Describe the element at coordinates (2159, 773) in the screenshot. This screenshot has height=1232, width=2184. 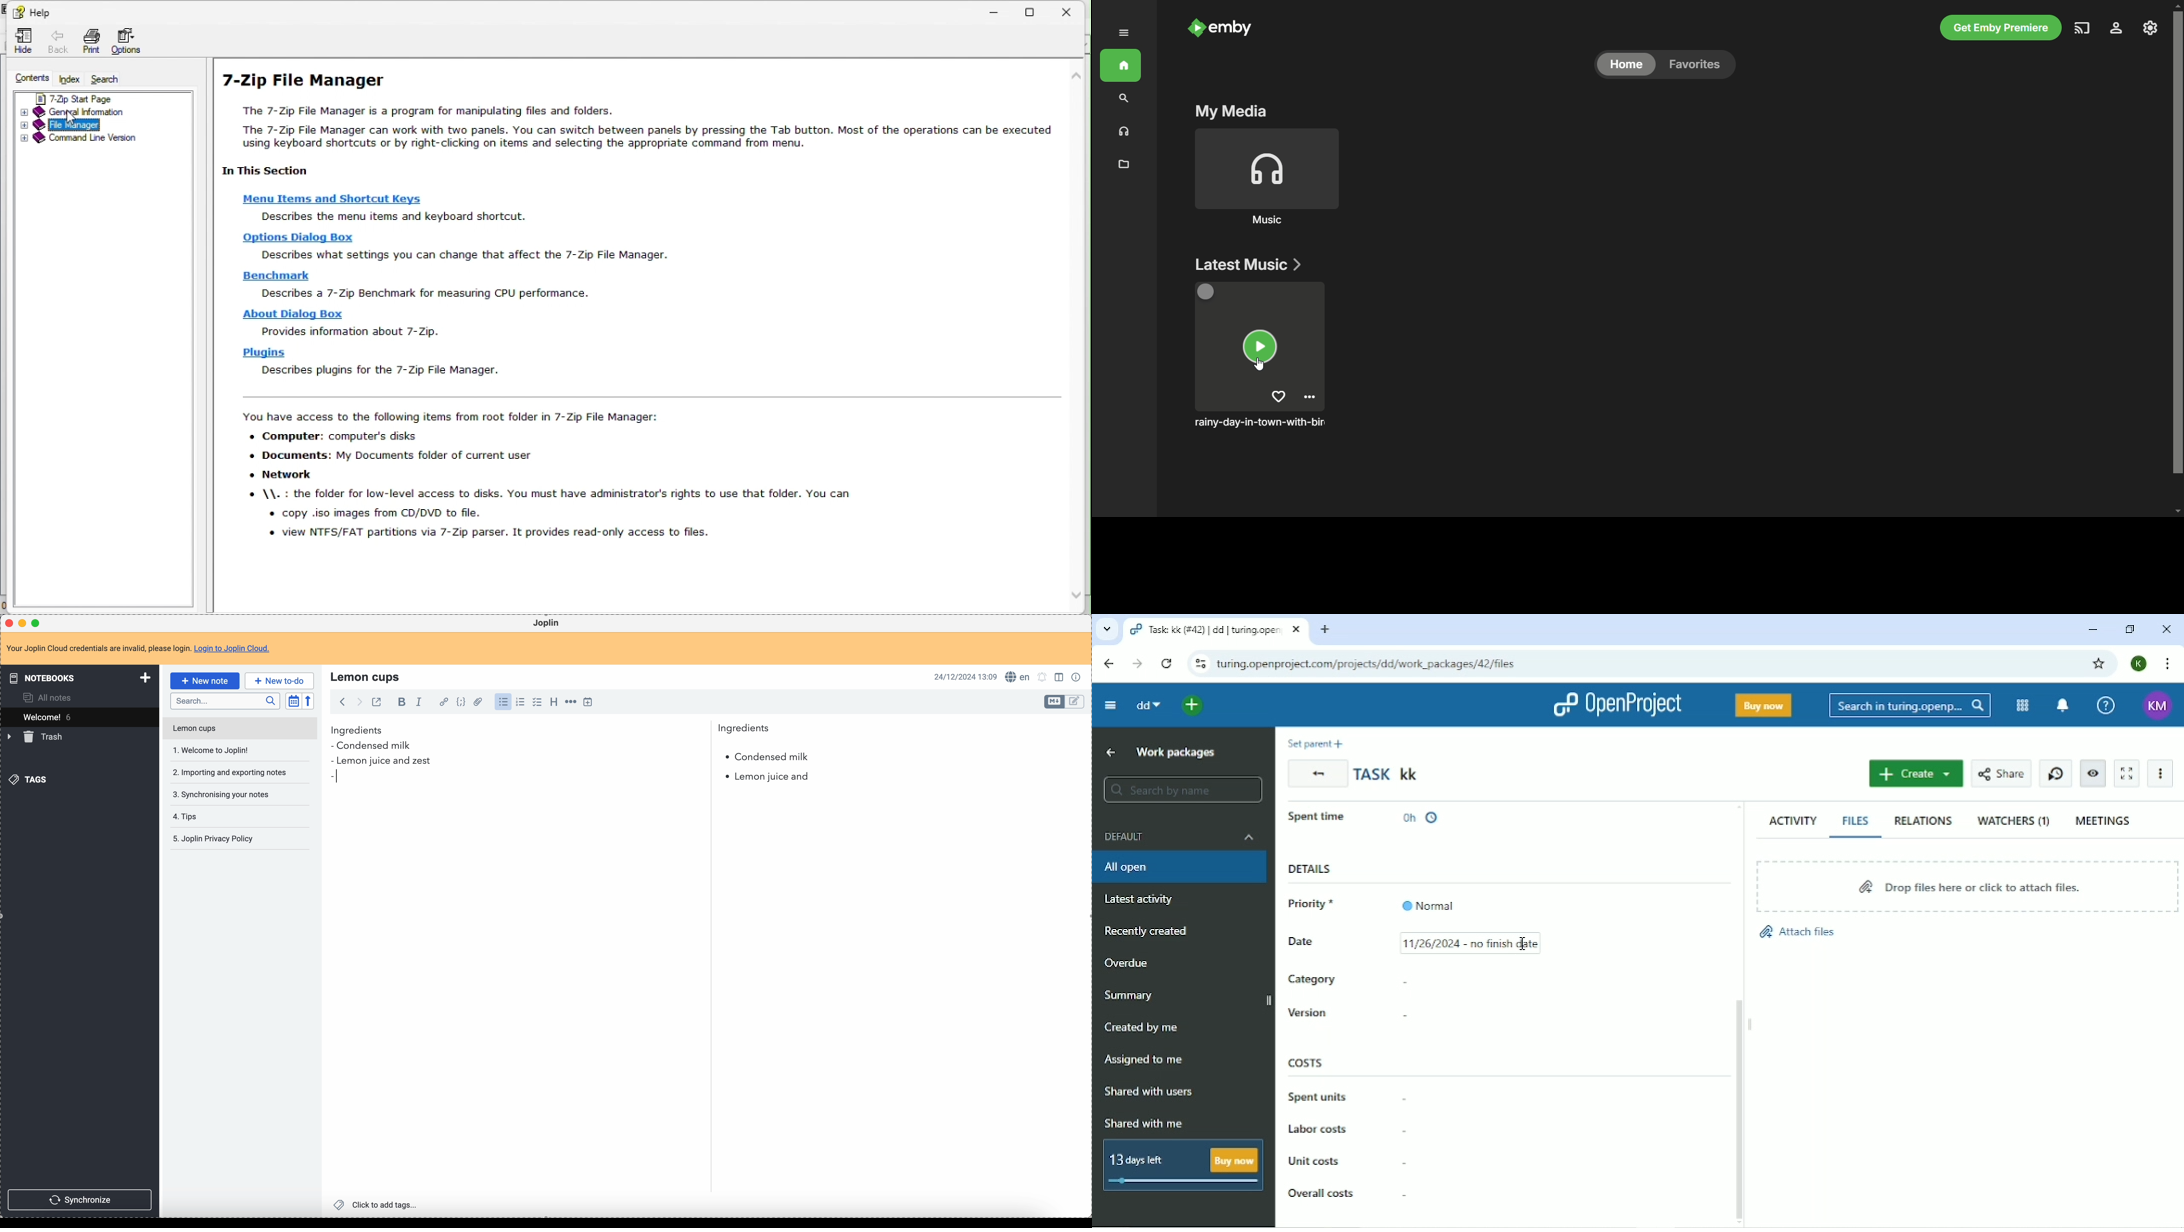
I see `More actions` at that location.